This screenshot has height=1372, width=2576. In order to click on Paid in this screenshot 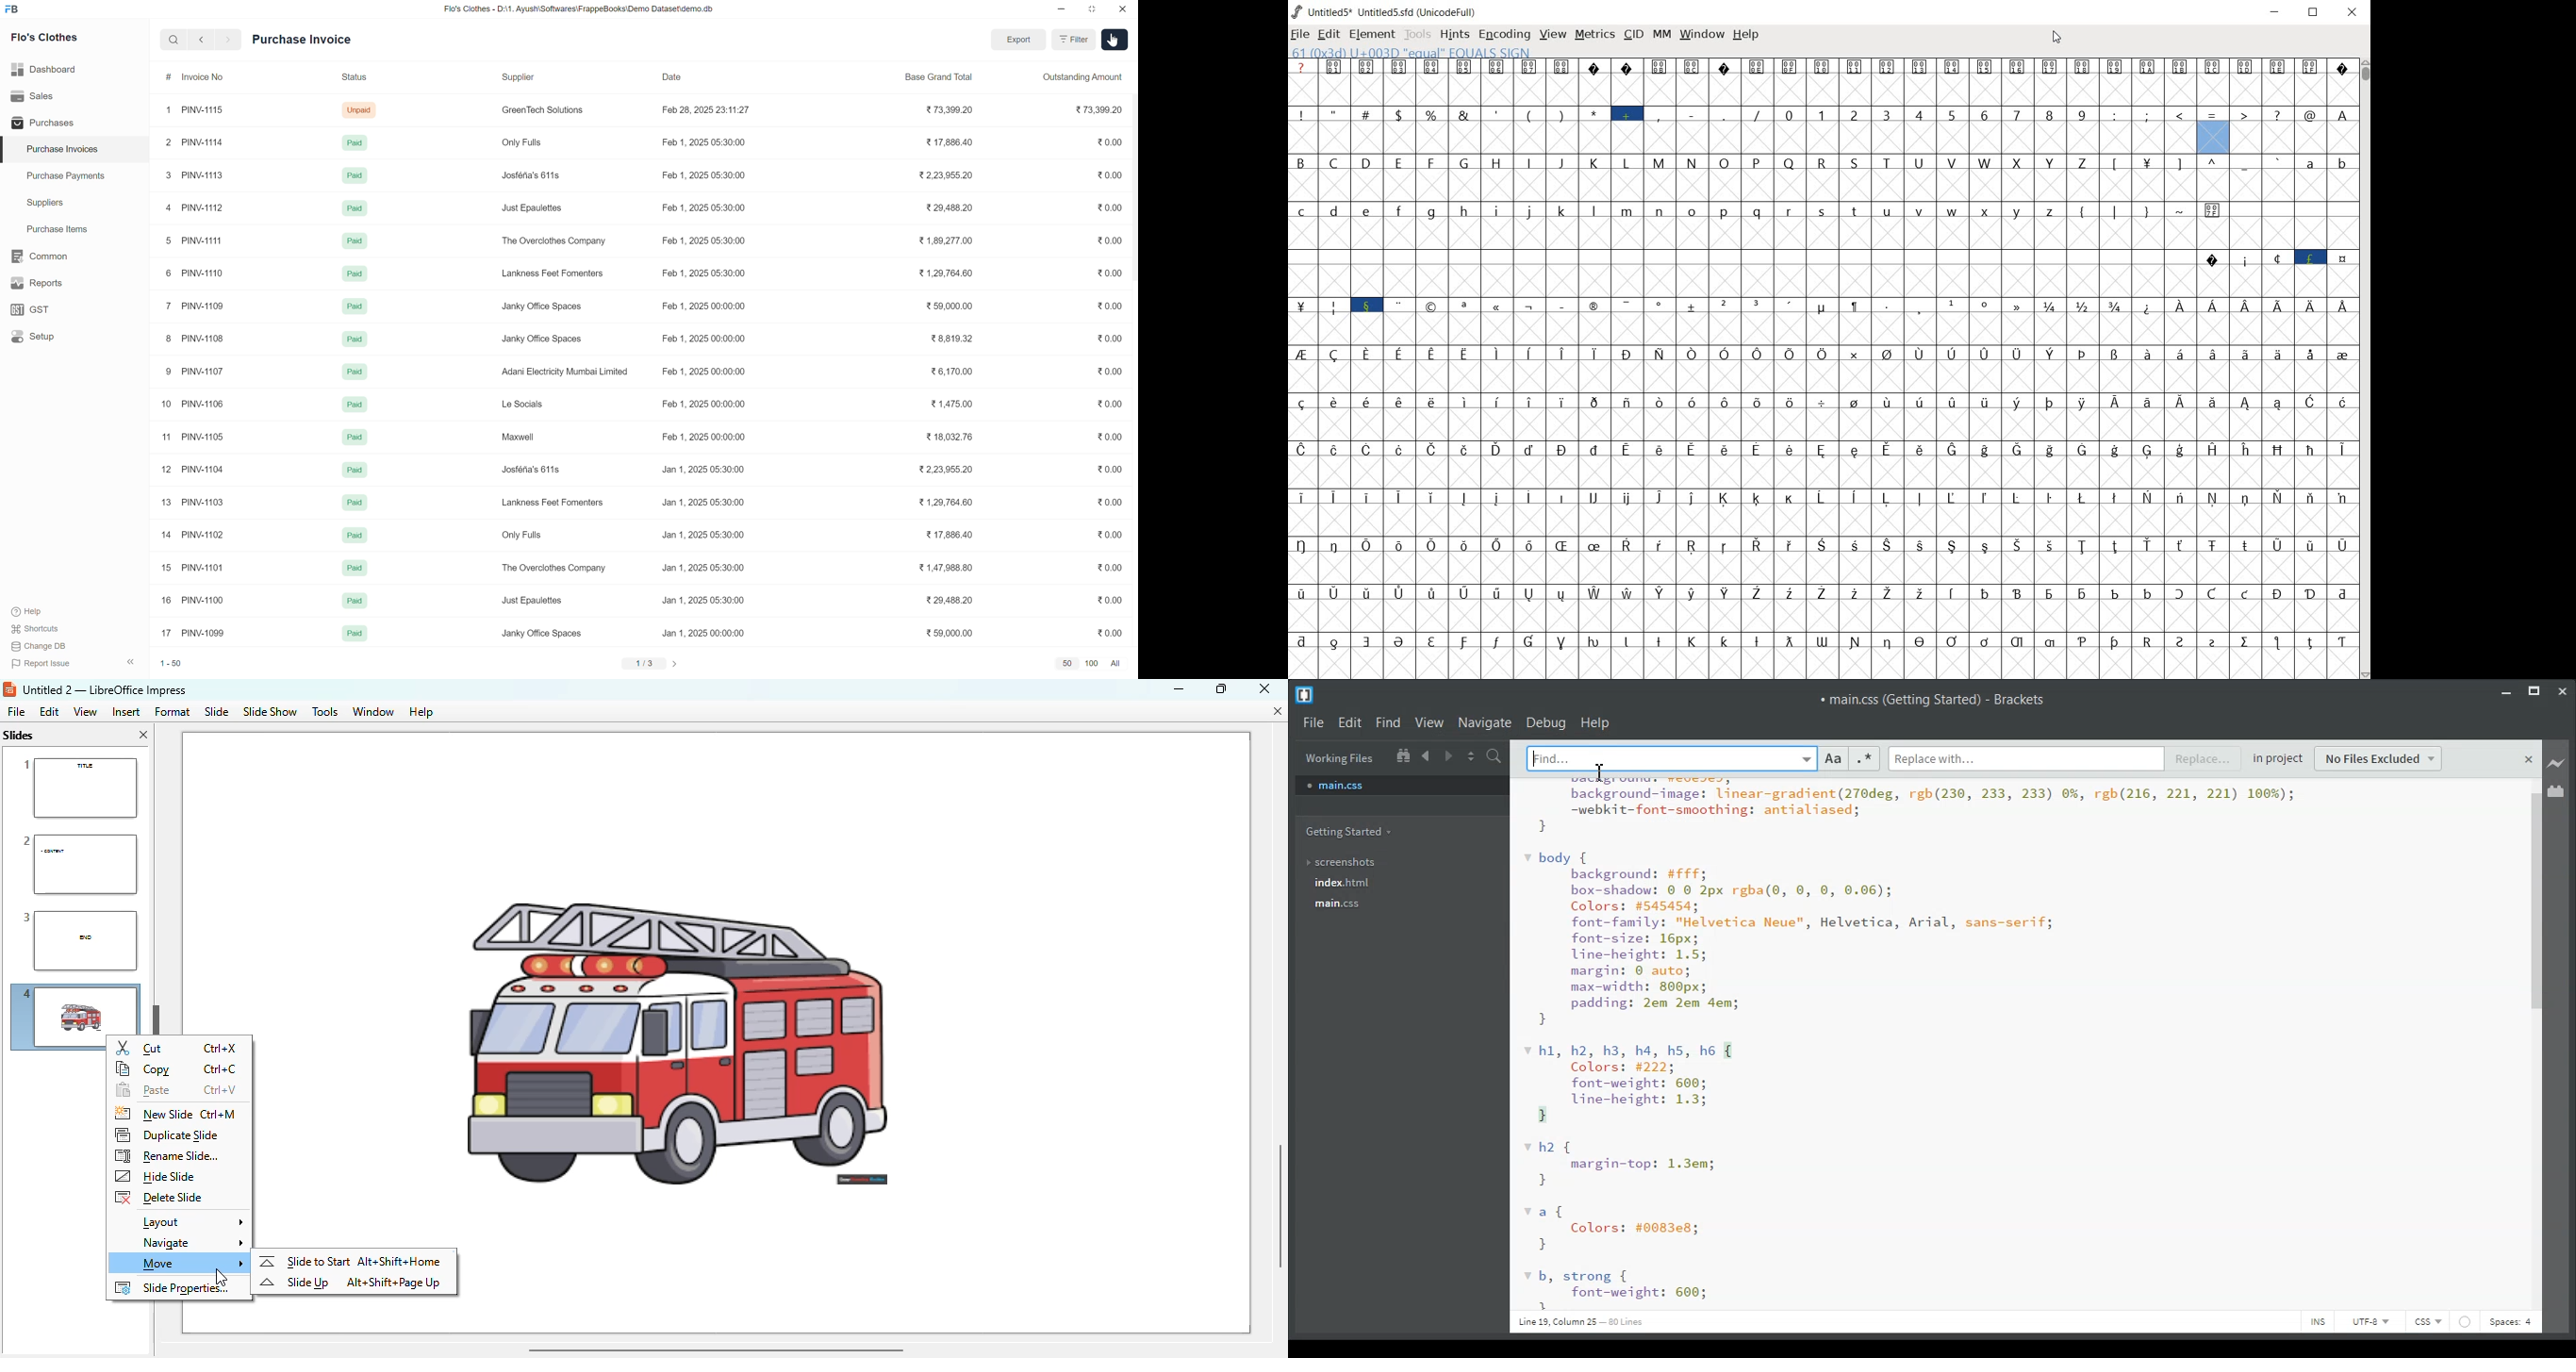, I will do `click(352, 570)`.